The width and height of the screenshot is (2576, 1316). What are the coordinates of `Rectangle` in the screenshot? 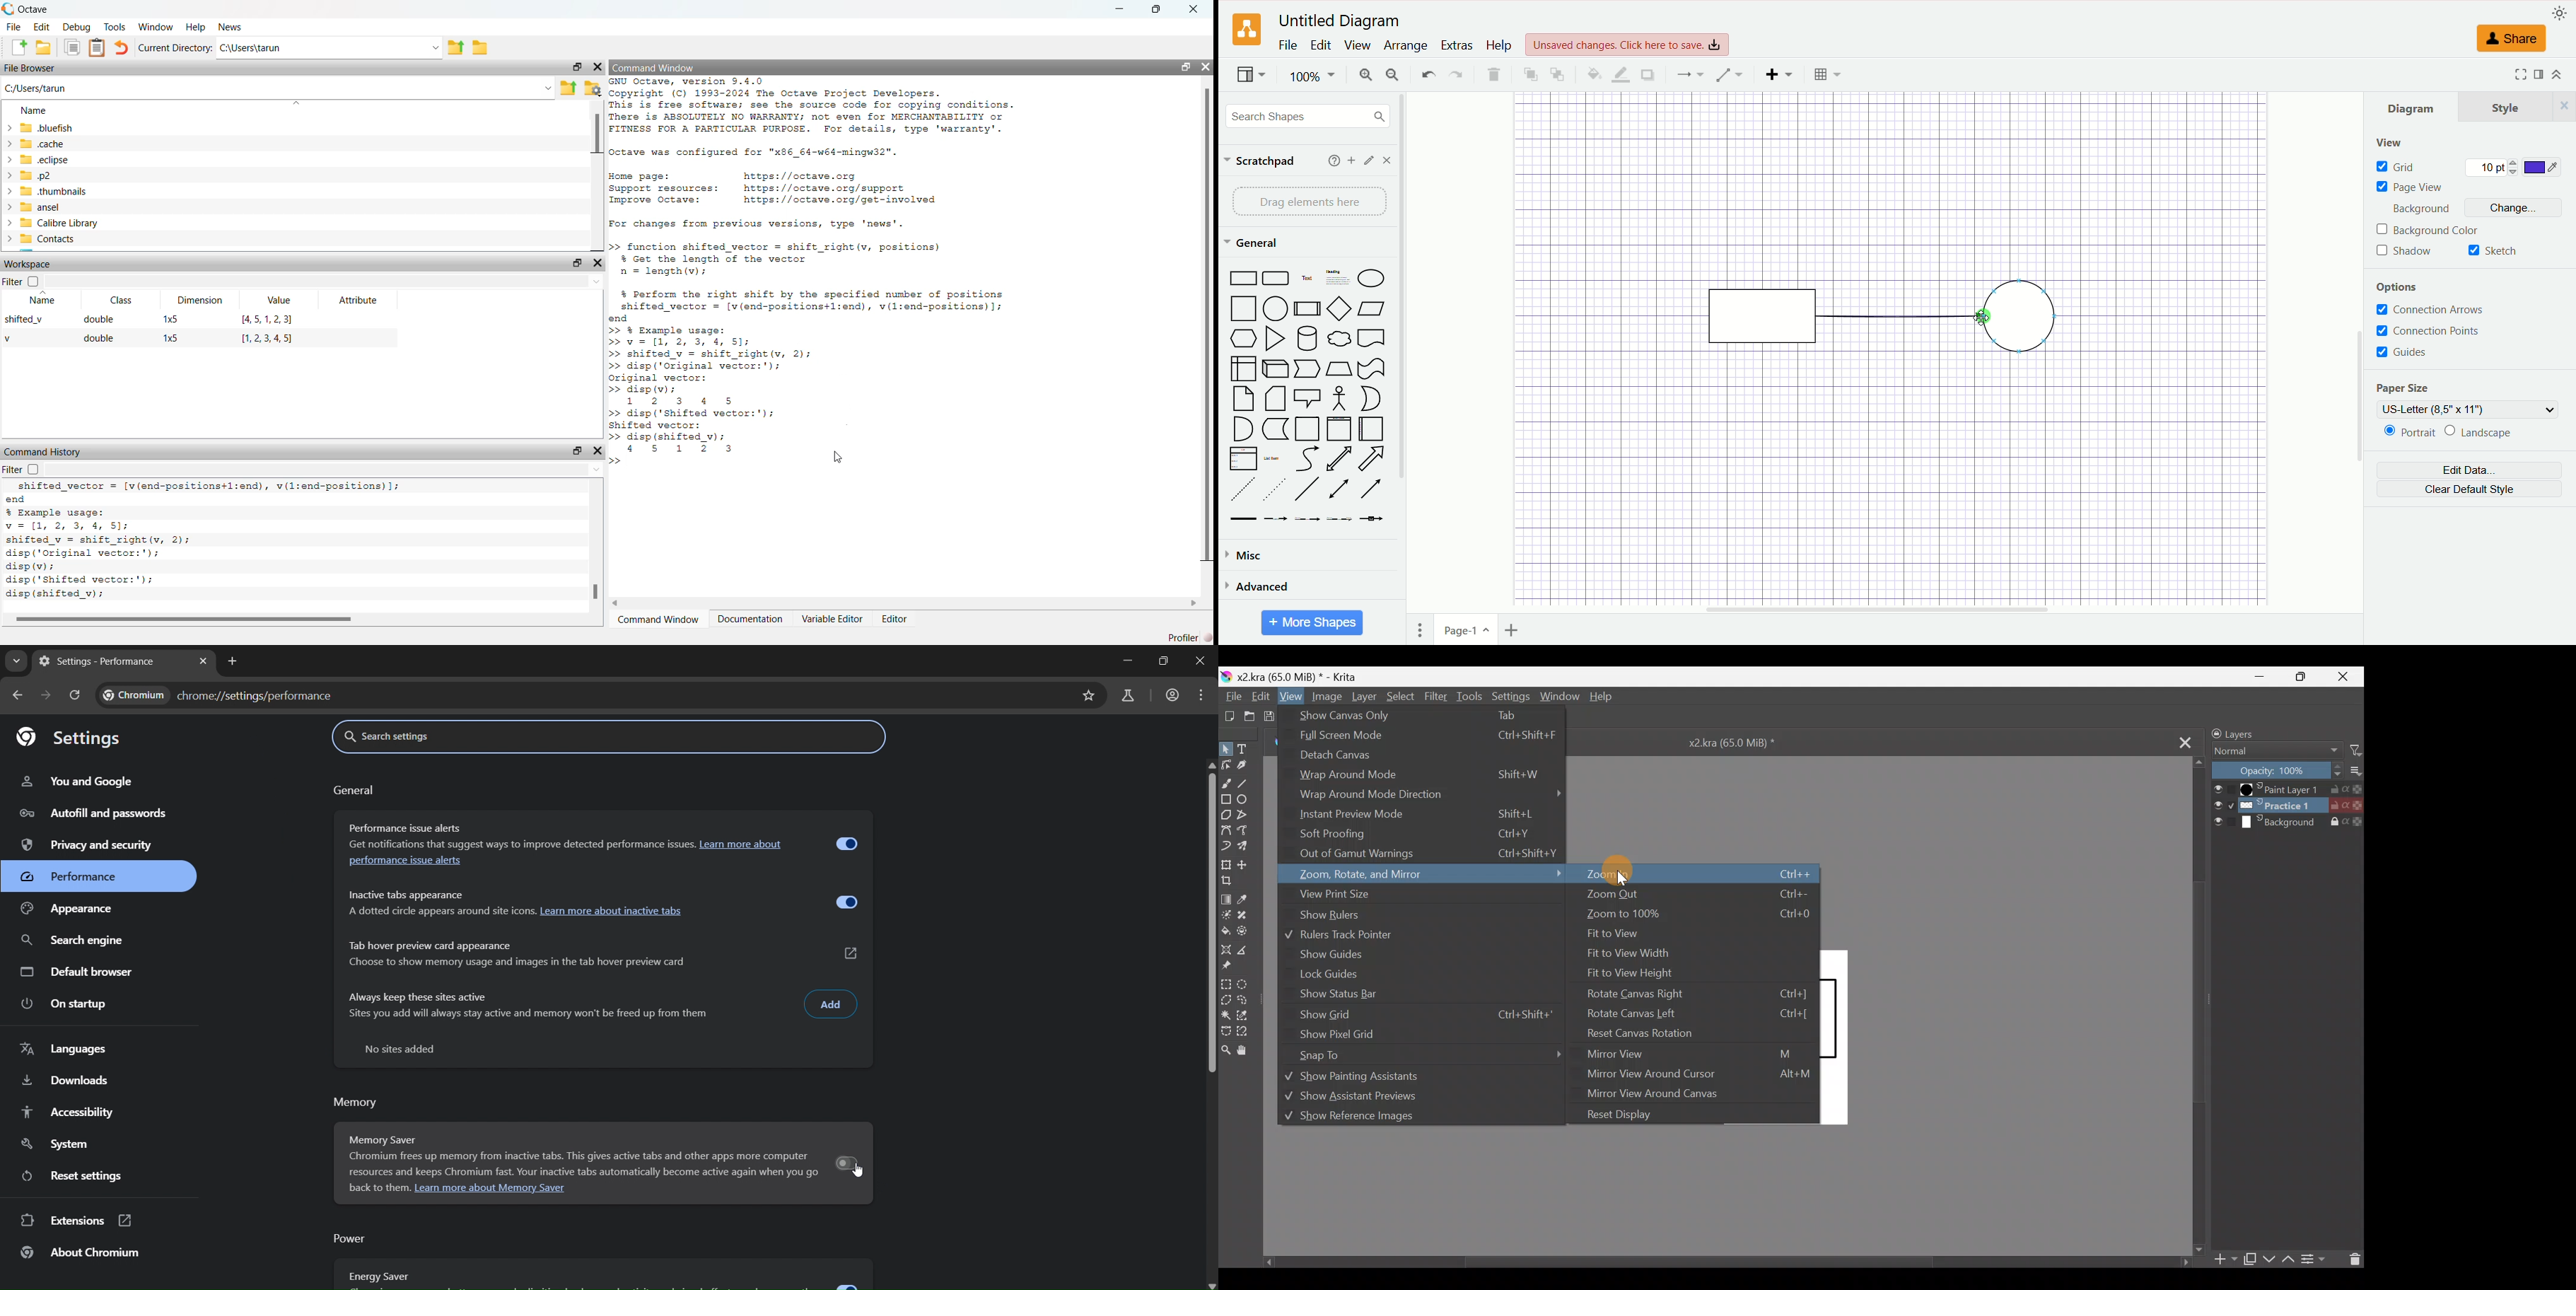 It's located at (1245, 278).